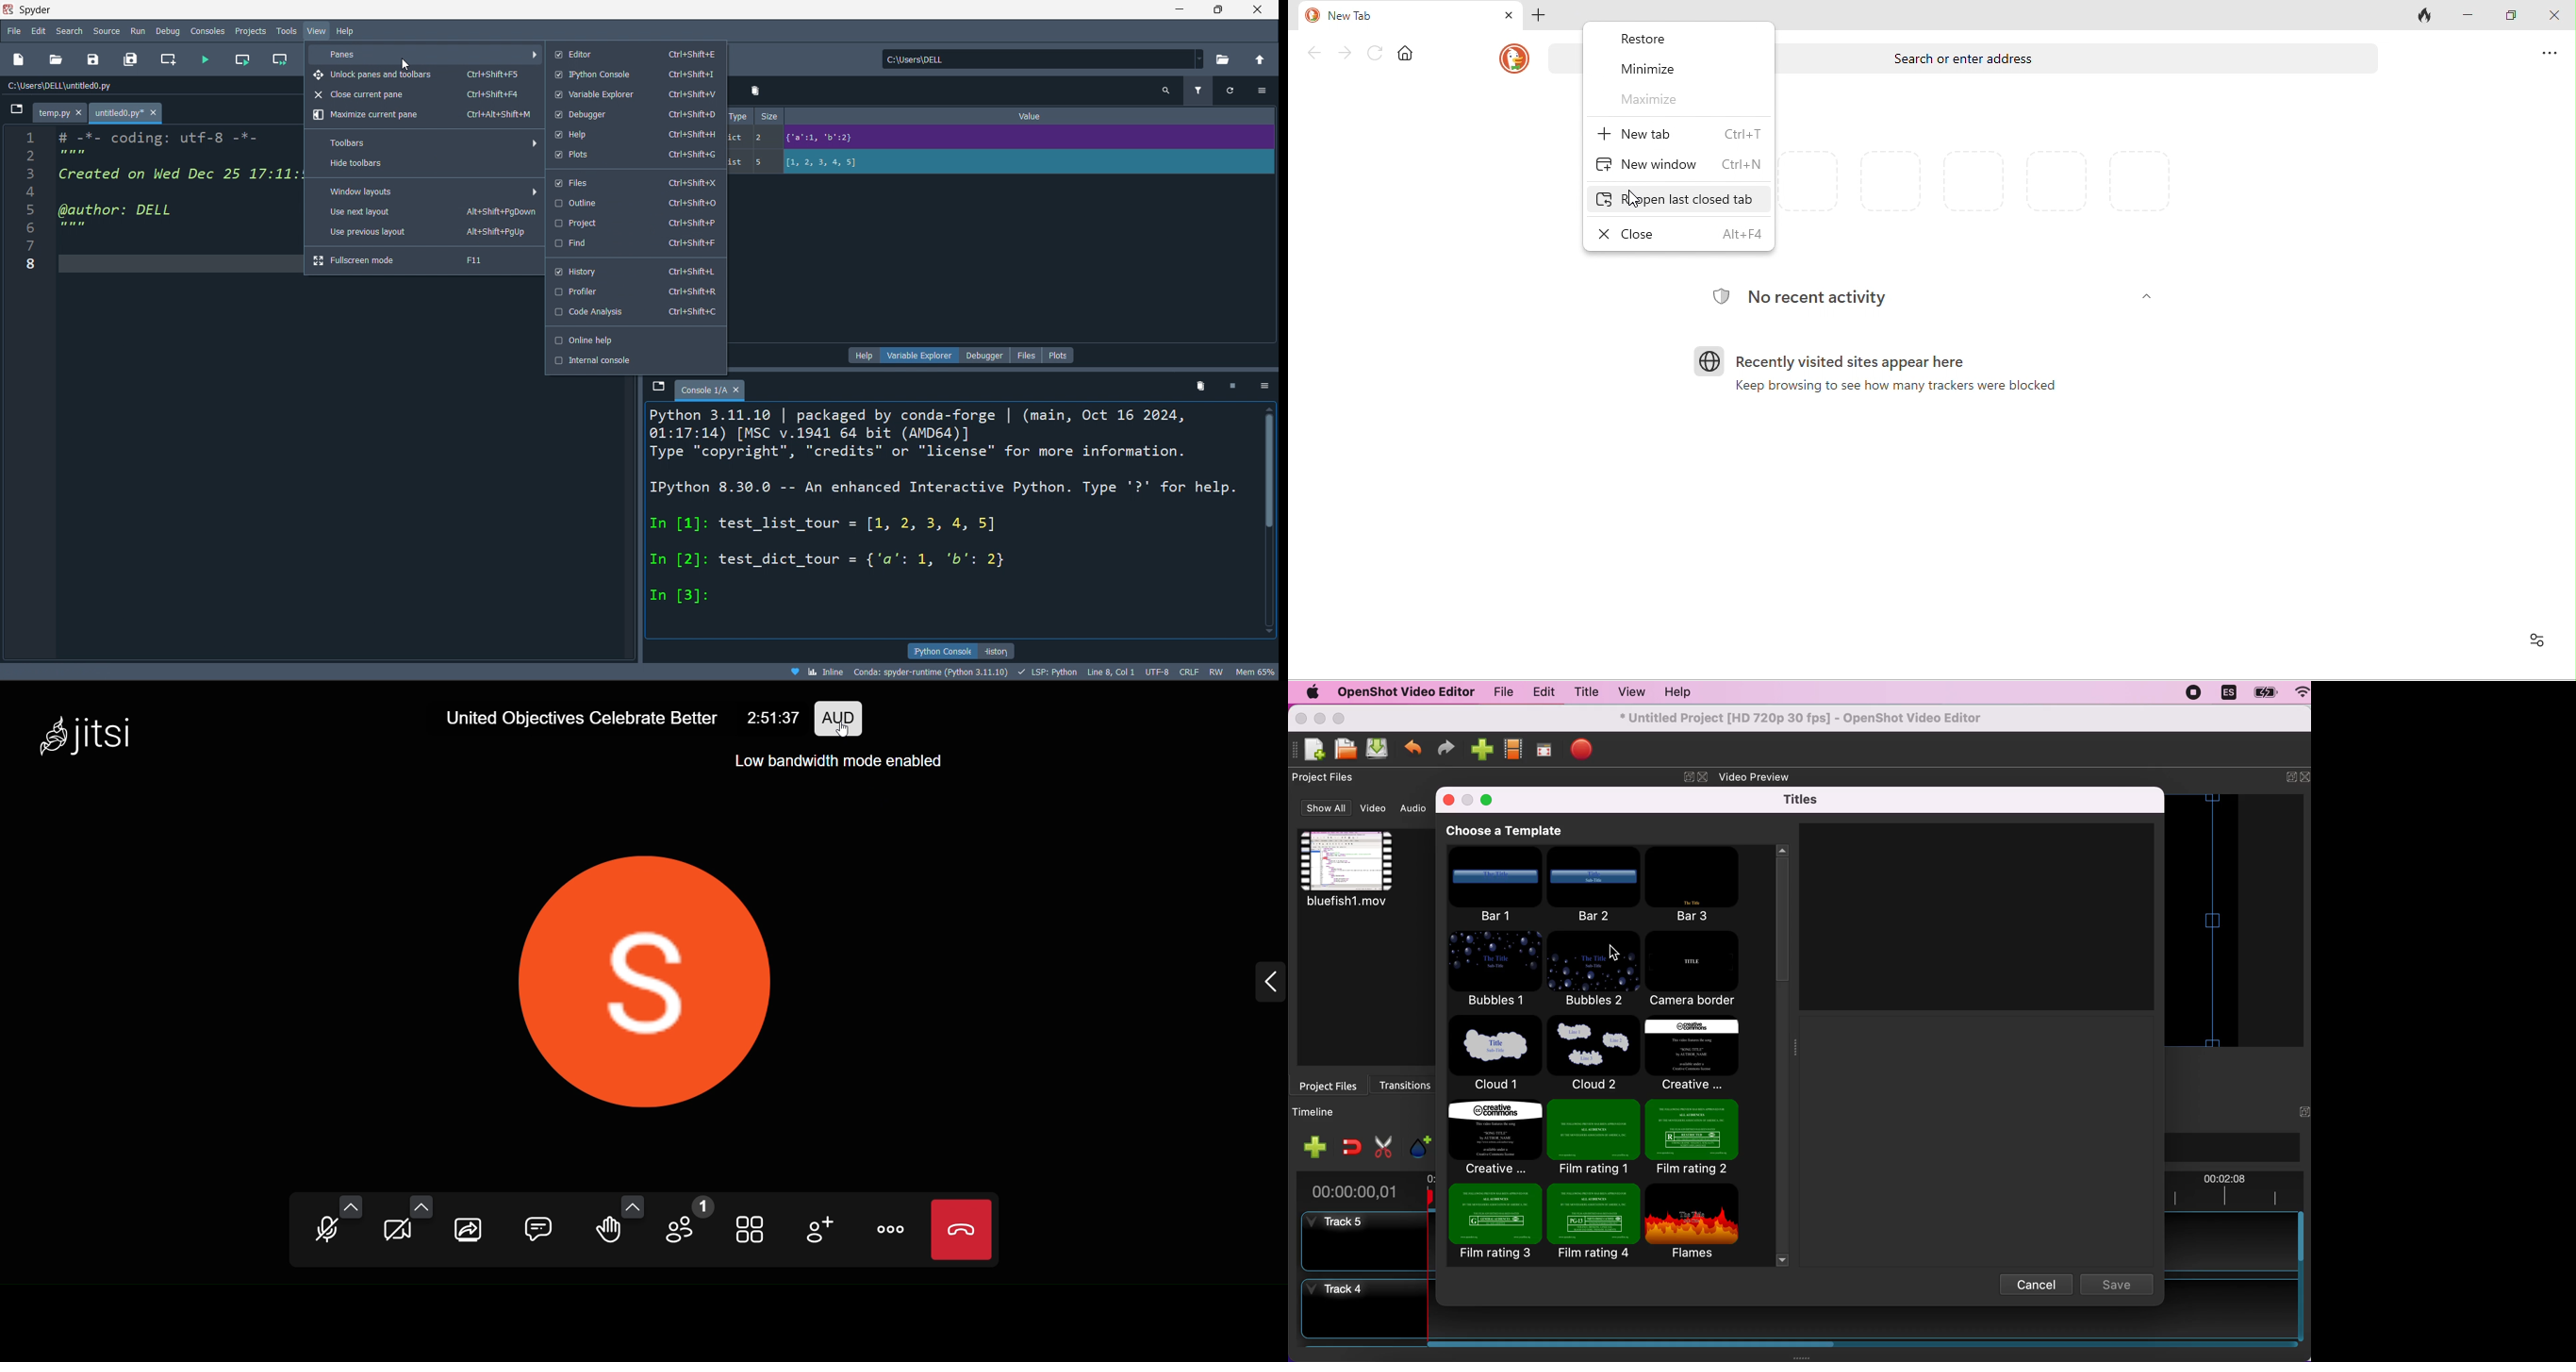  Describe the element at coordinates (173, 199) in the screenshot. I see `# -*- coding: utf-8 -*-
Created on Wed Dec 25 17:11:50 2024
@author: DELL` at that location.